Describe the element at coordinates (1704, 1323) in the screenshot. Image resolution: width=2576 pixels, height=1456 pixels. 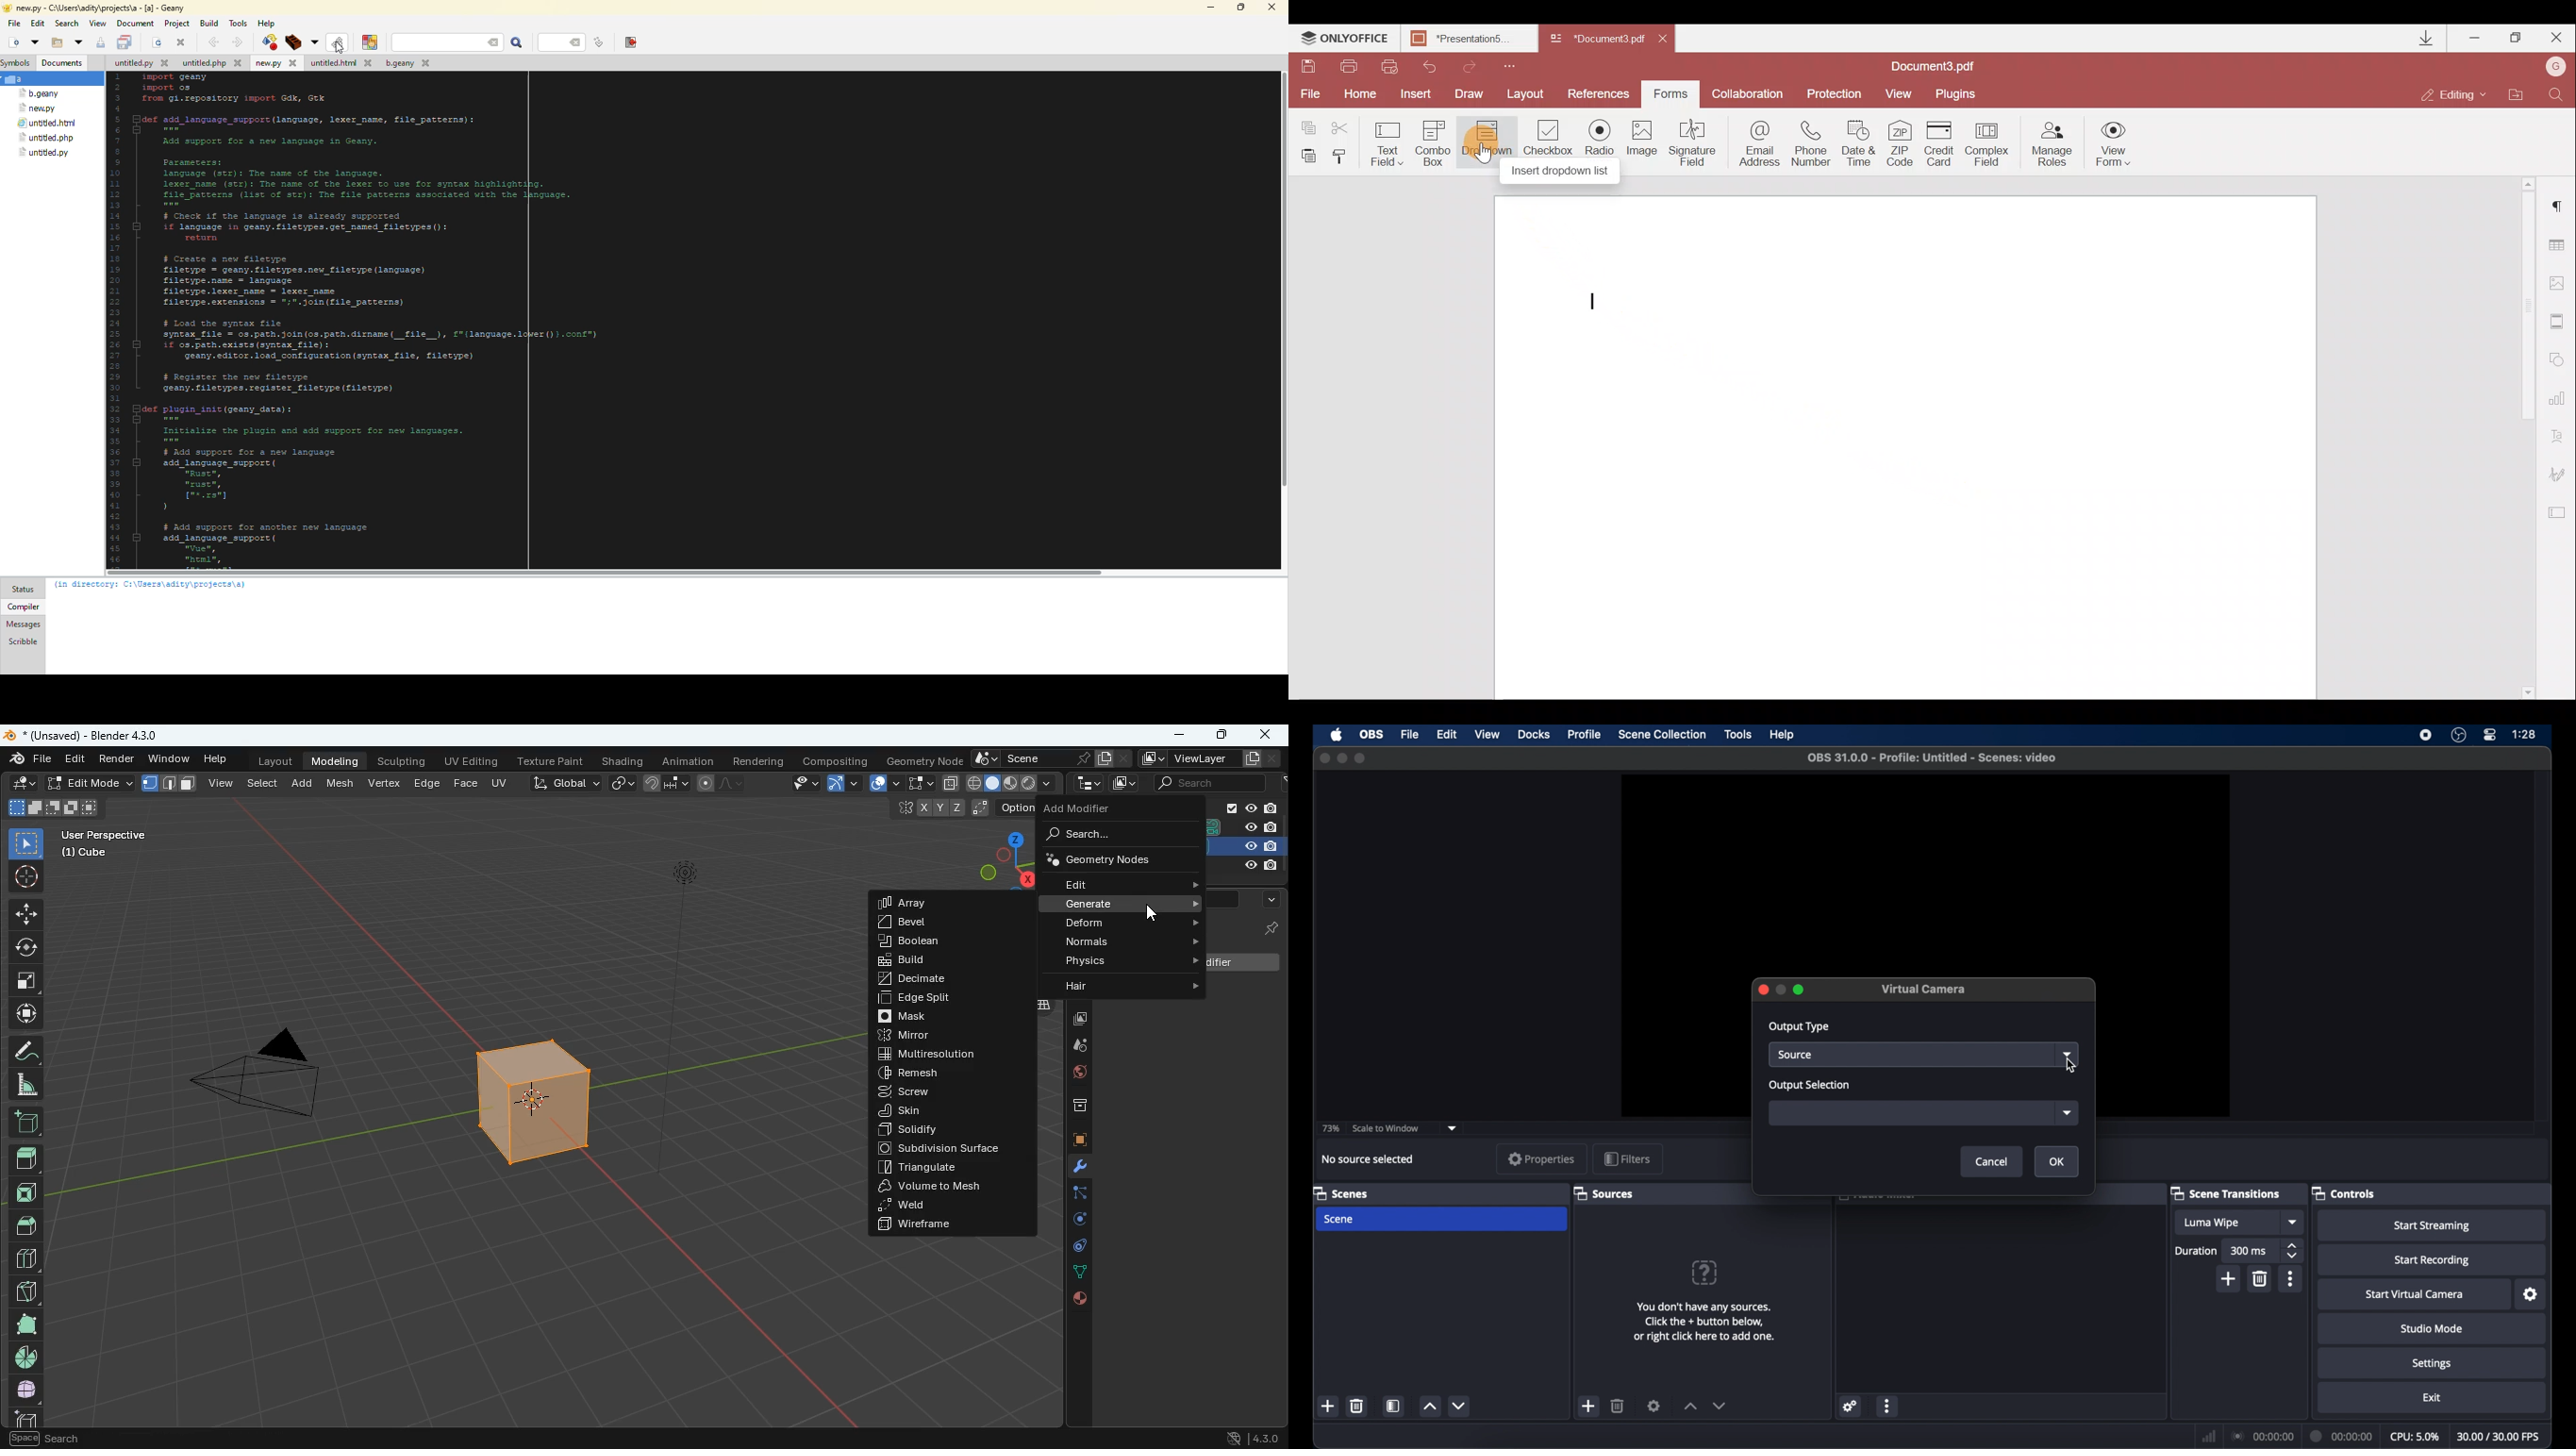
I see `add sources information` at that location.